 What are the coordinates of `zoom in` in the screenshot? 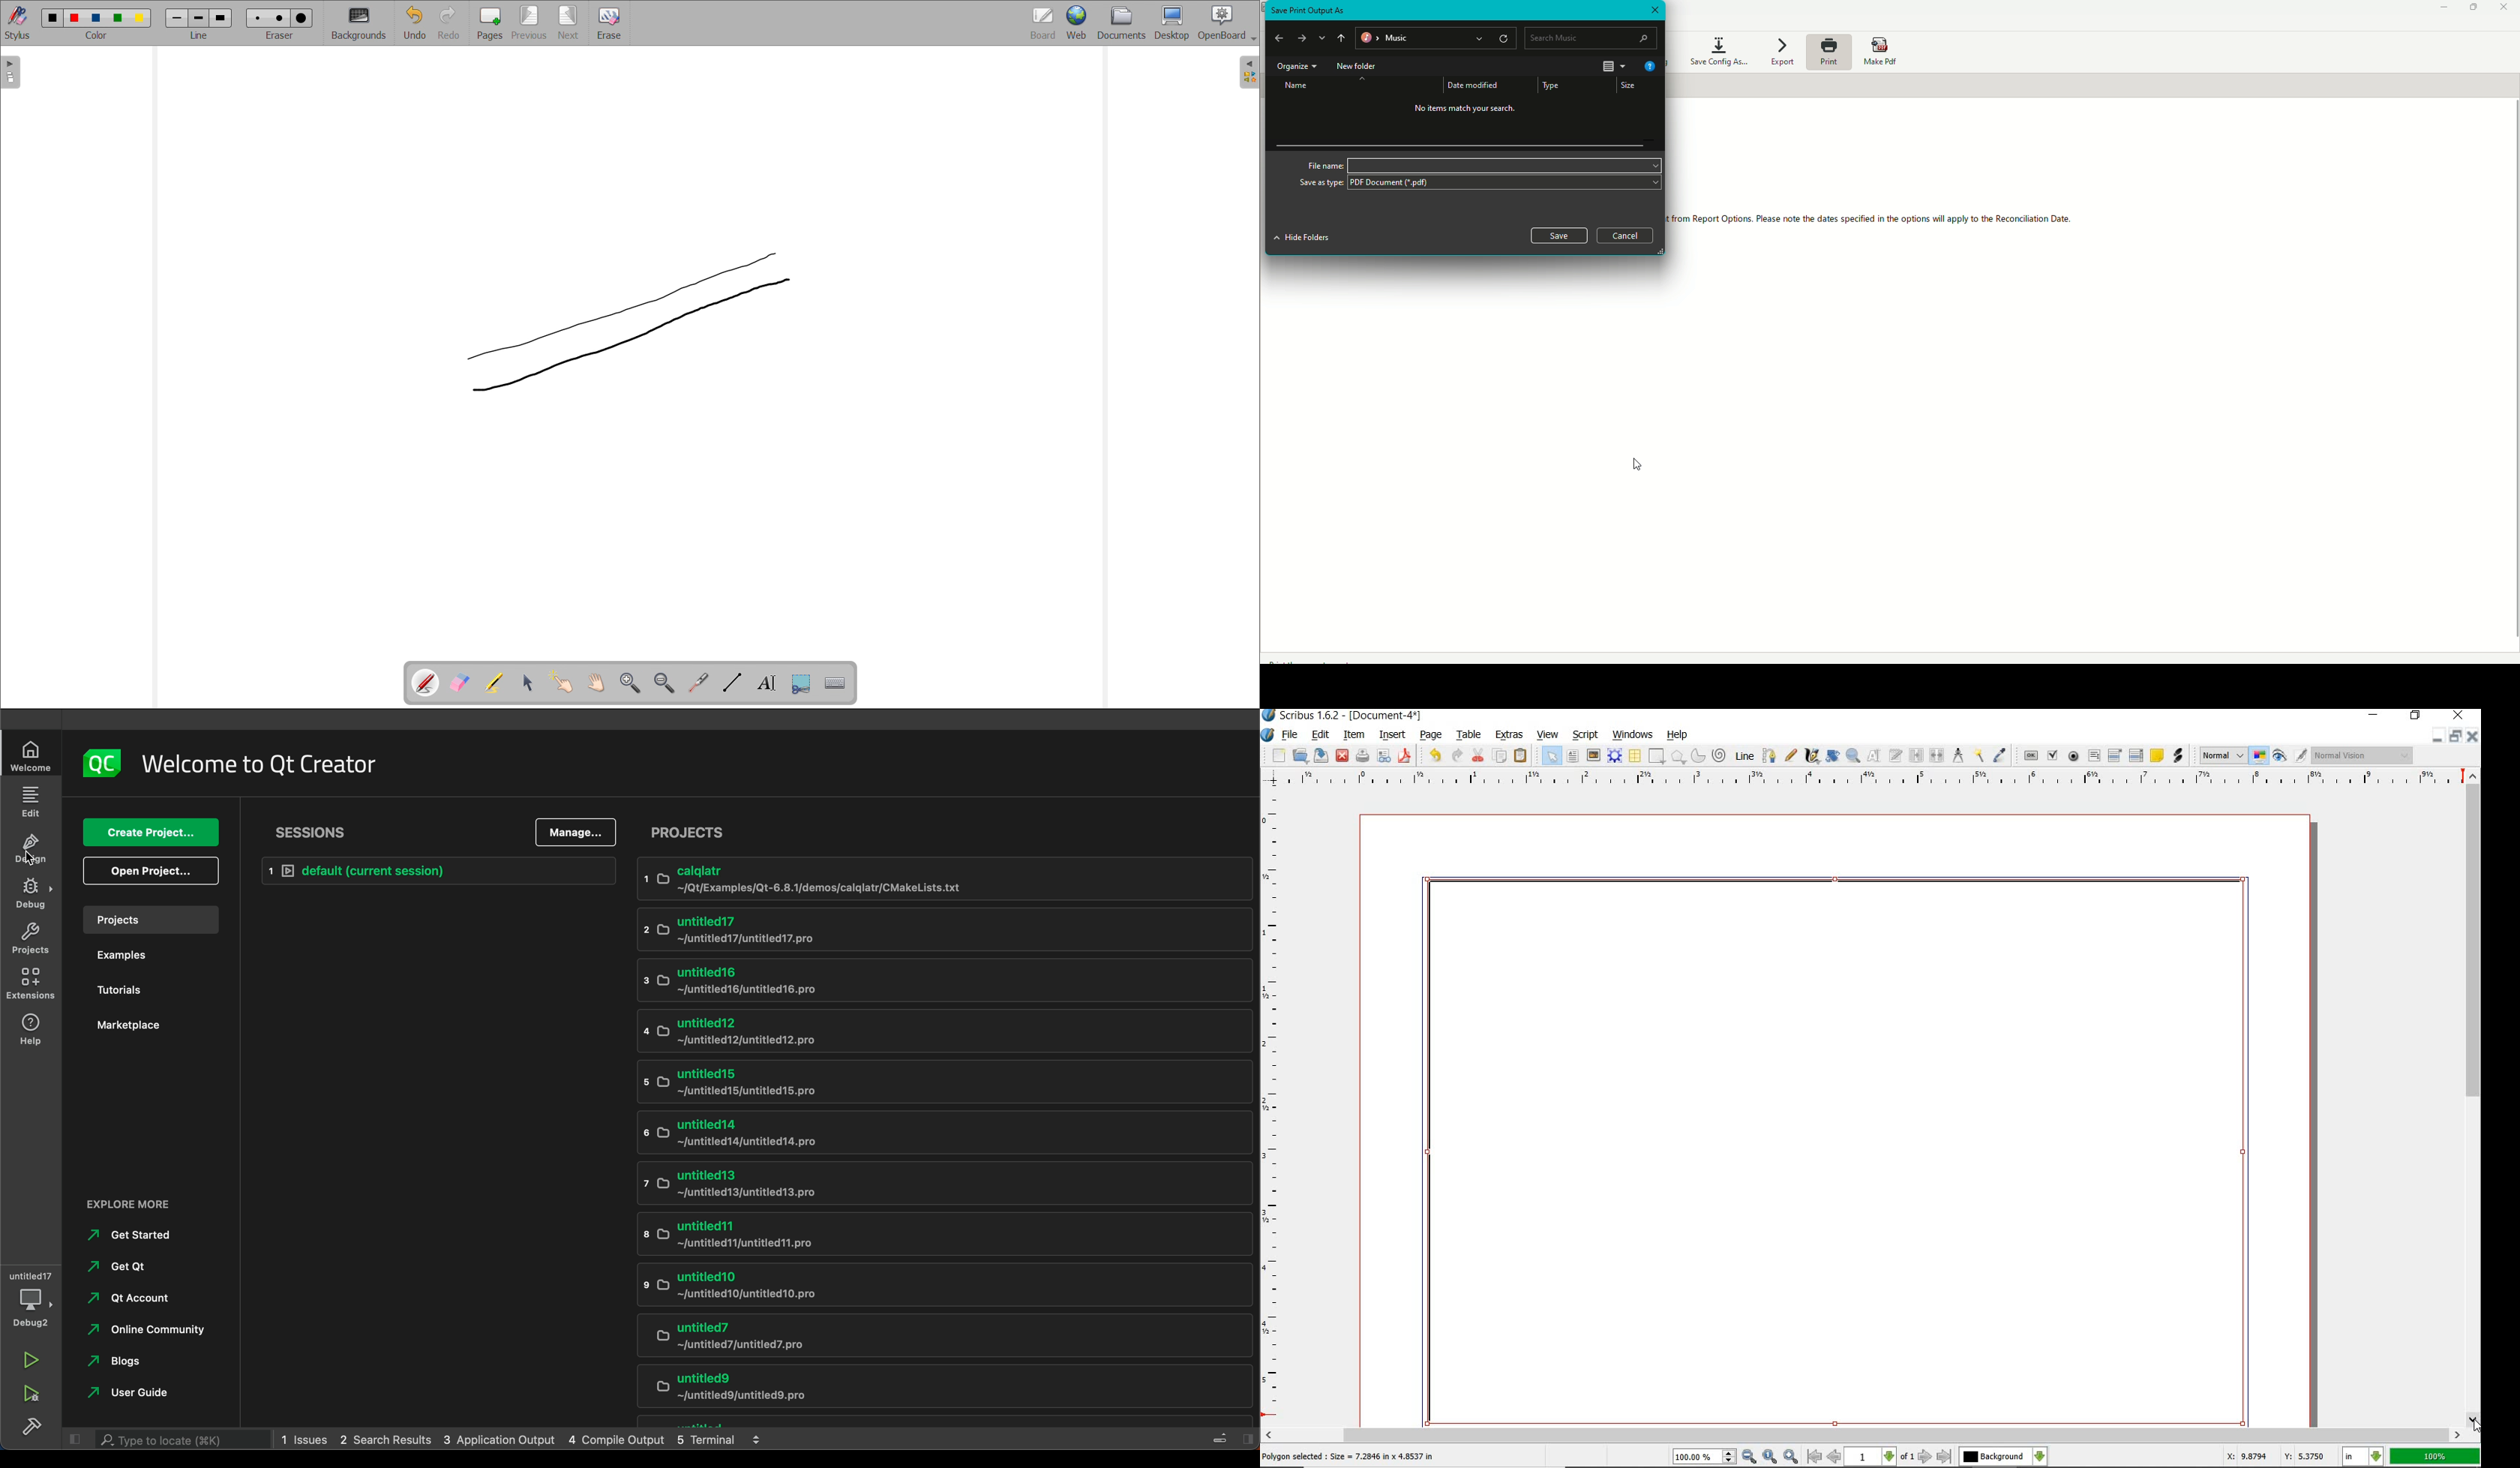 It's located at (1791, 1456).